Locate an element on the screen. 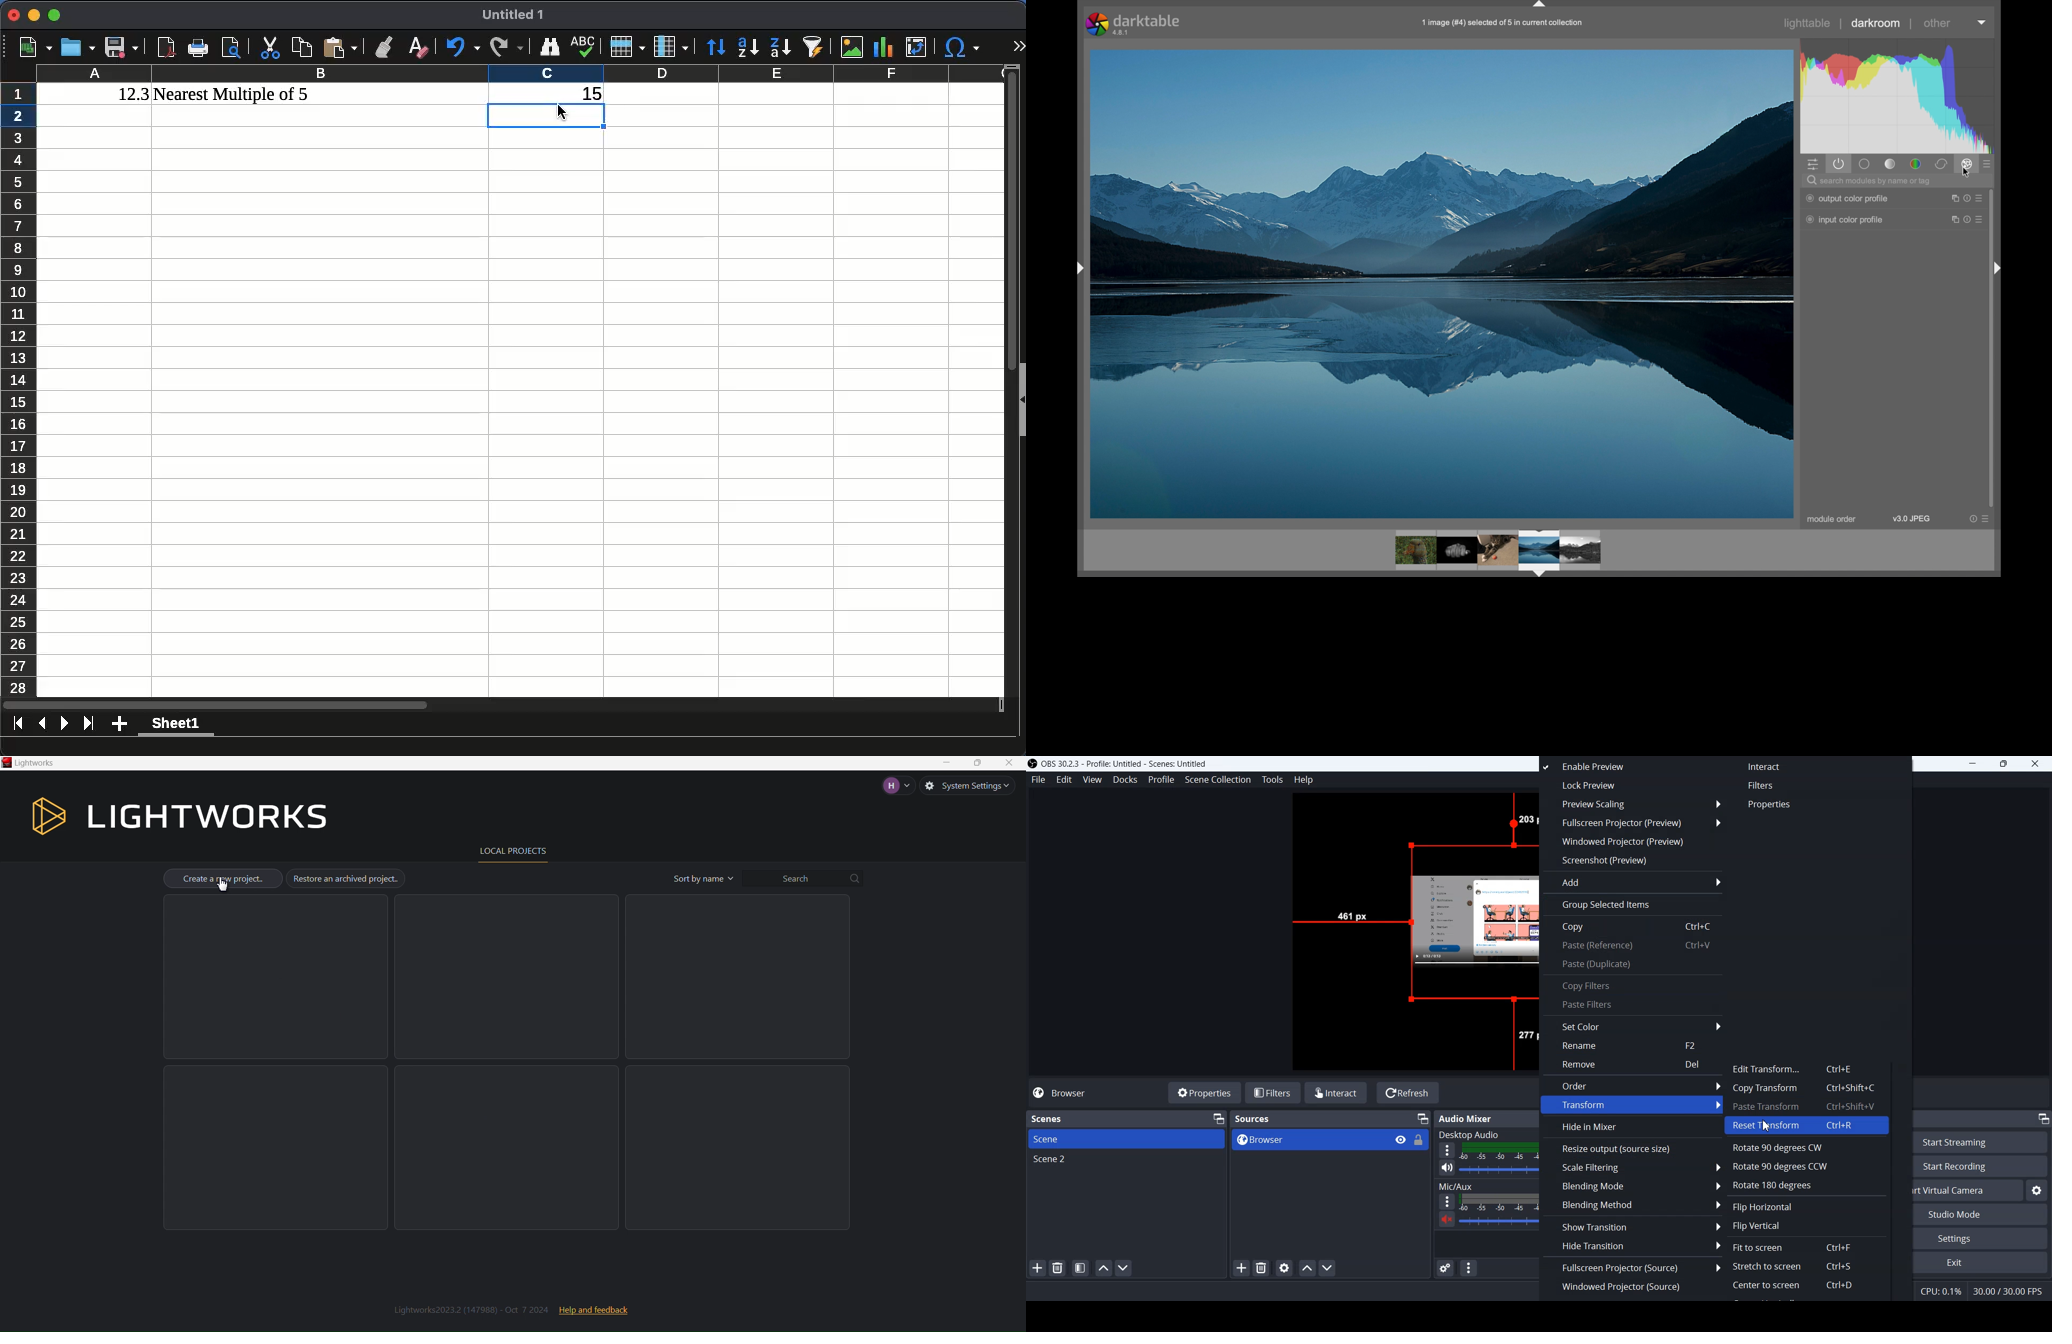 Image resolution: width=2072 pixels, height=1344 pixels. Minimize is located at coordinates (2042, 1118).